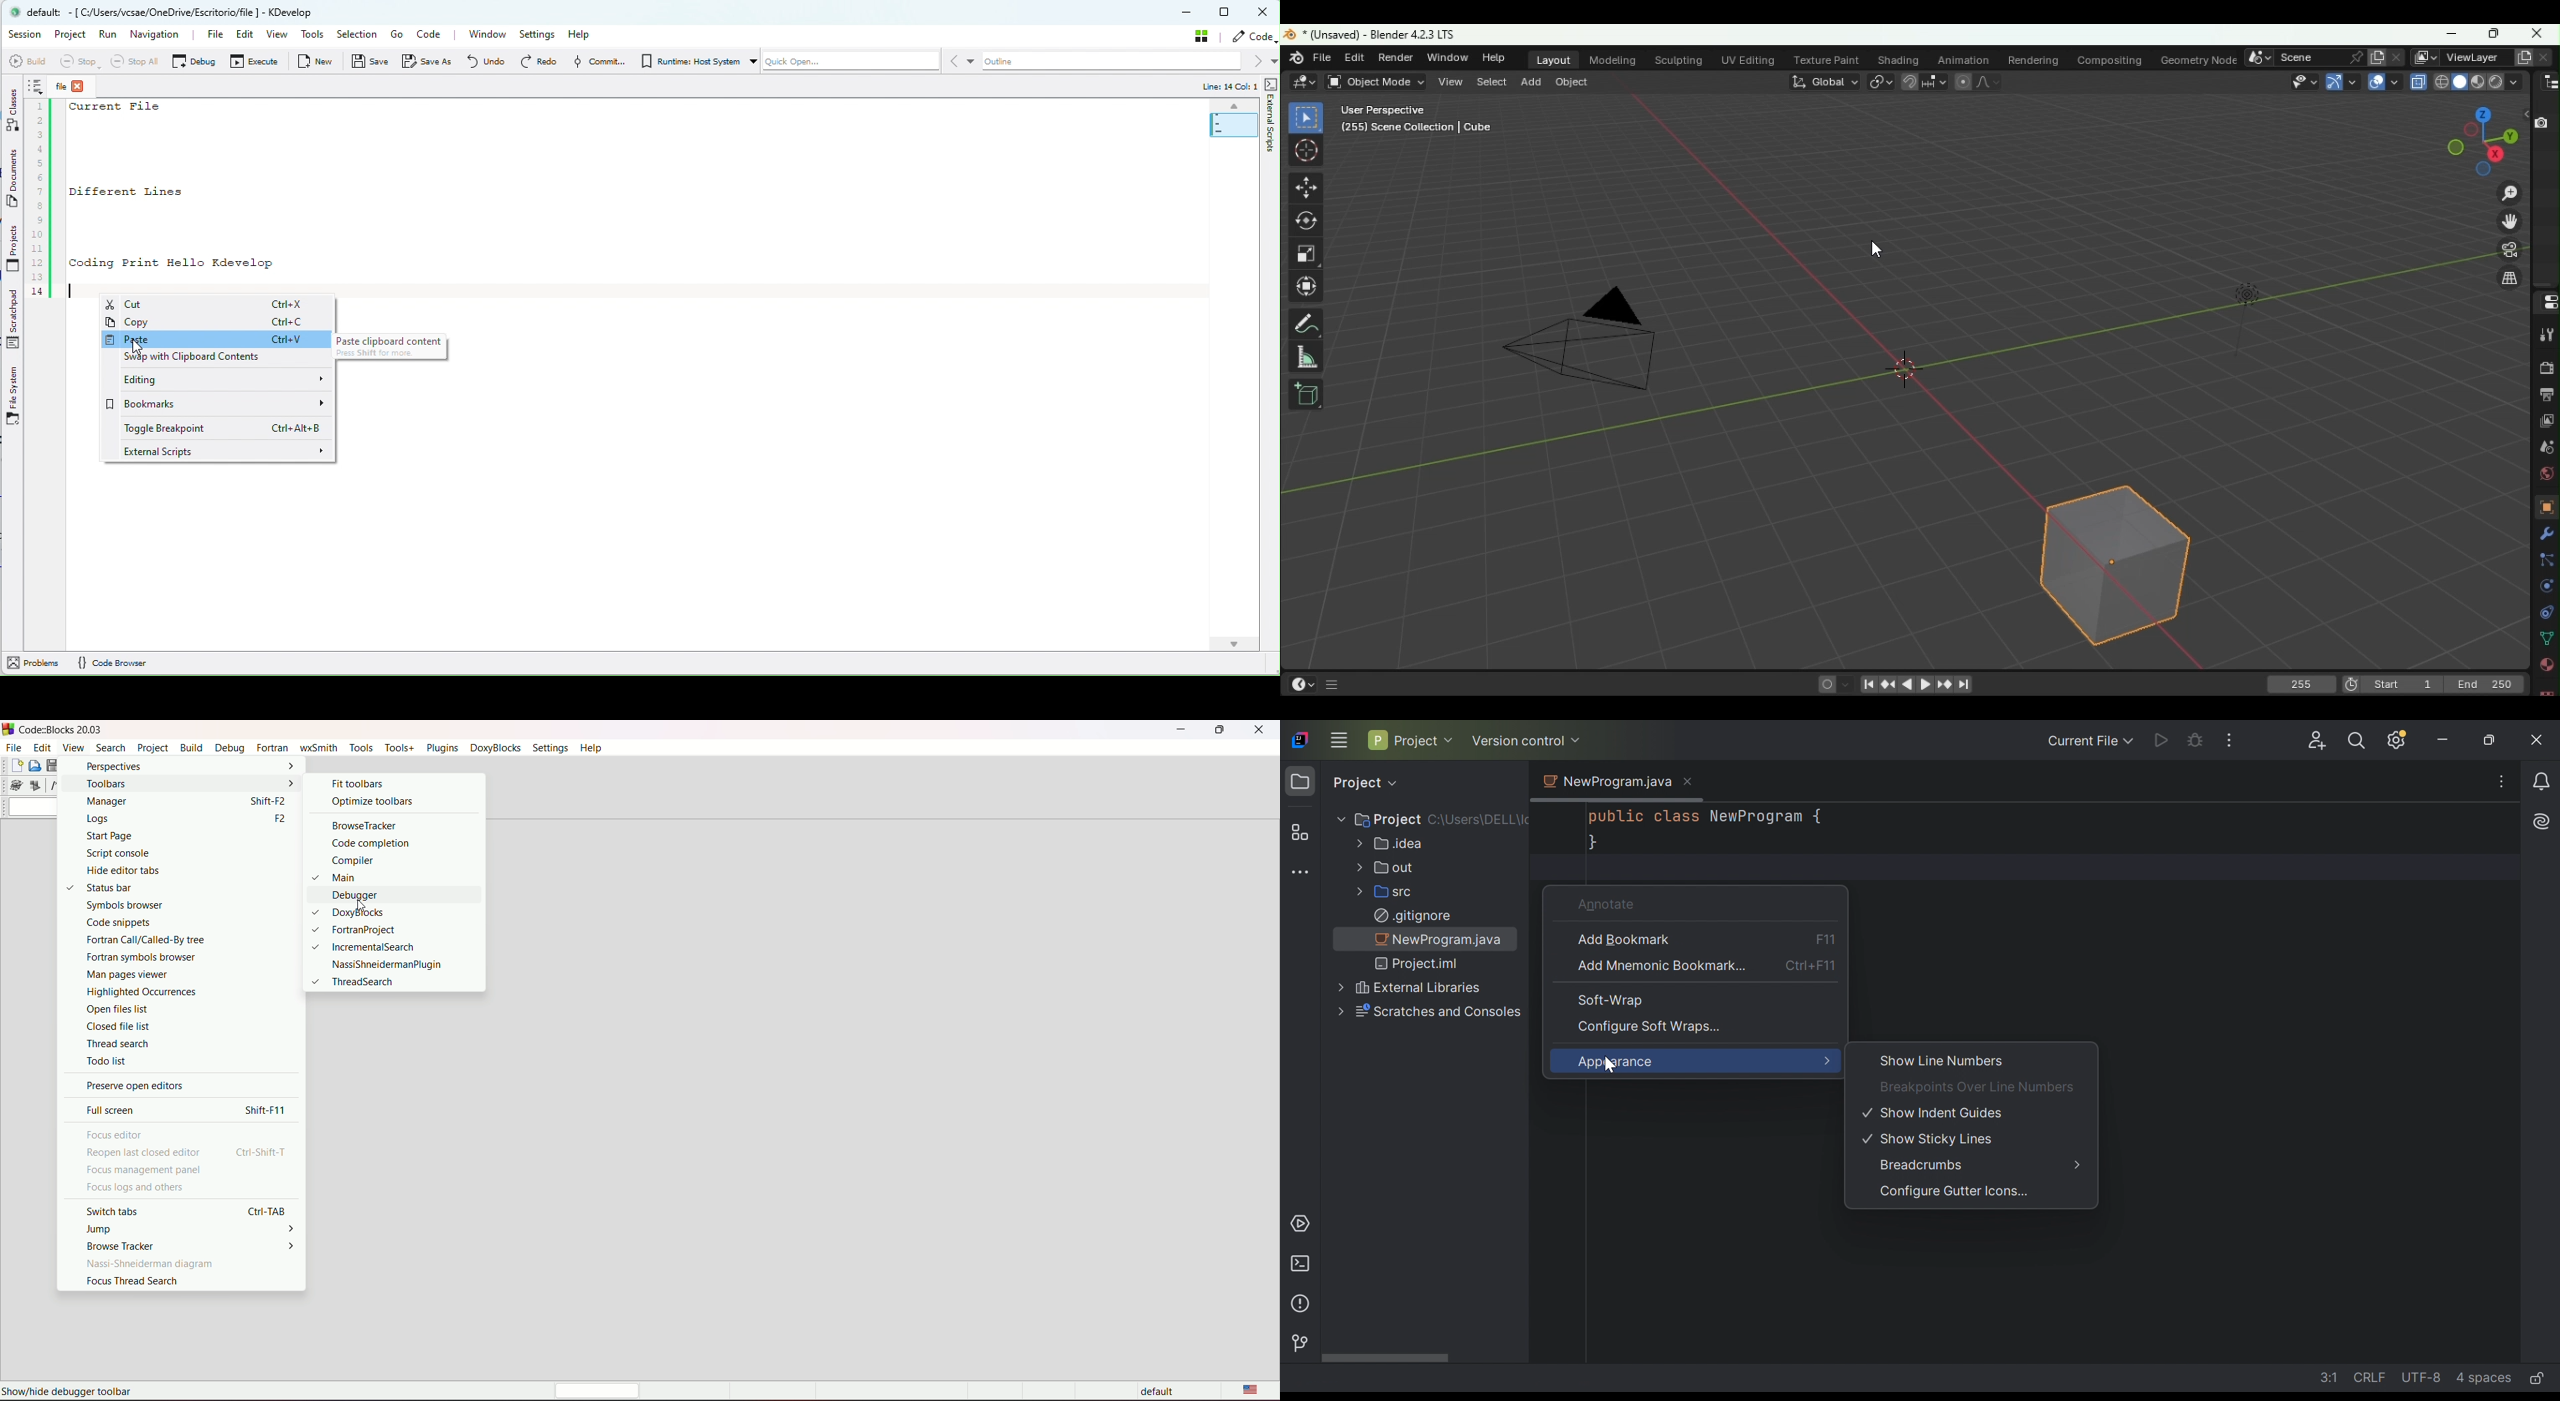 This screenshot has height=1428, width=2576. I want to click on Version control, so click(1518, 741).